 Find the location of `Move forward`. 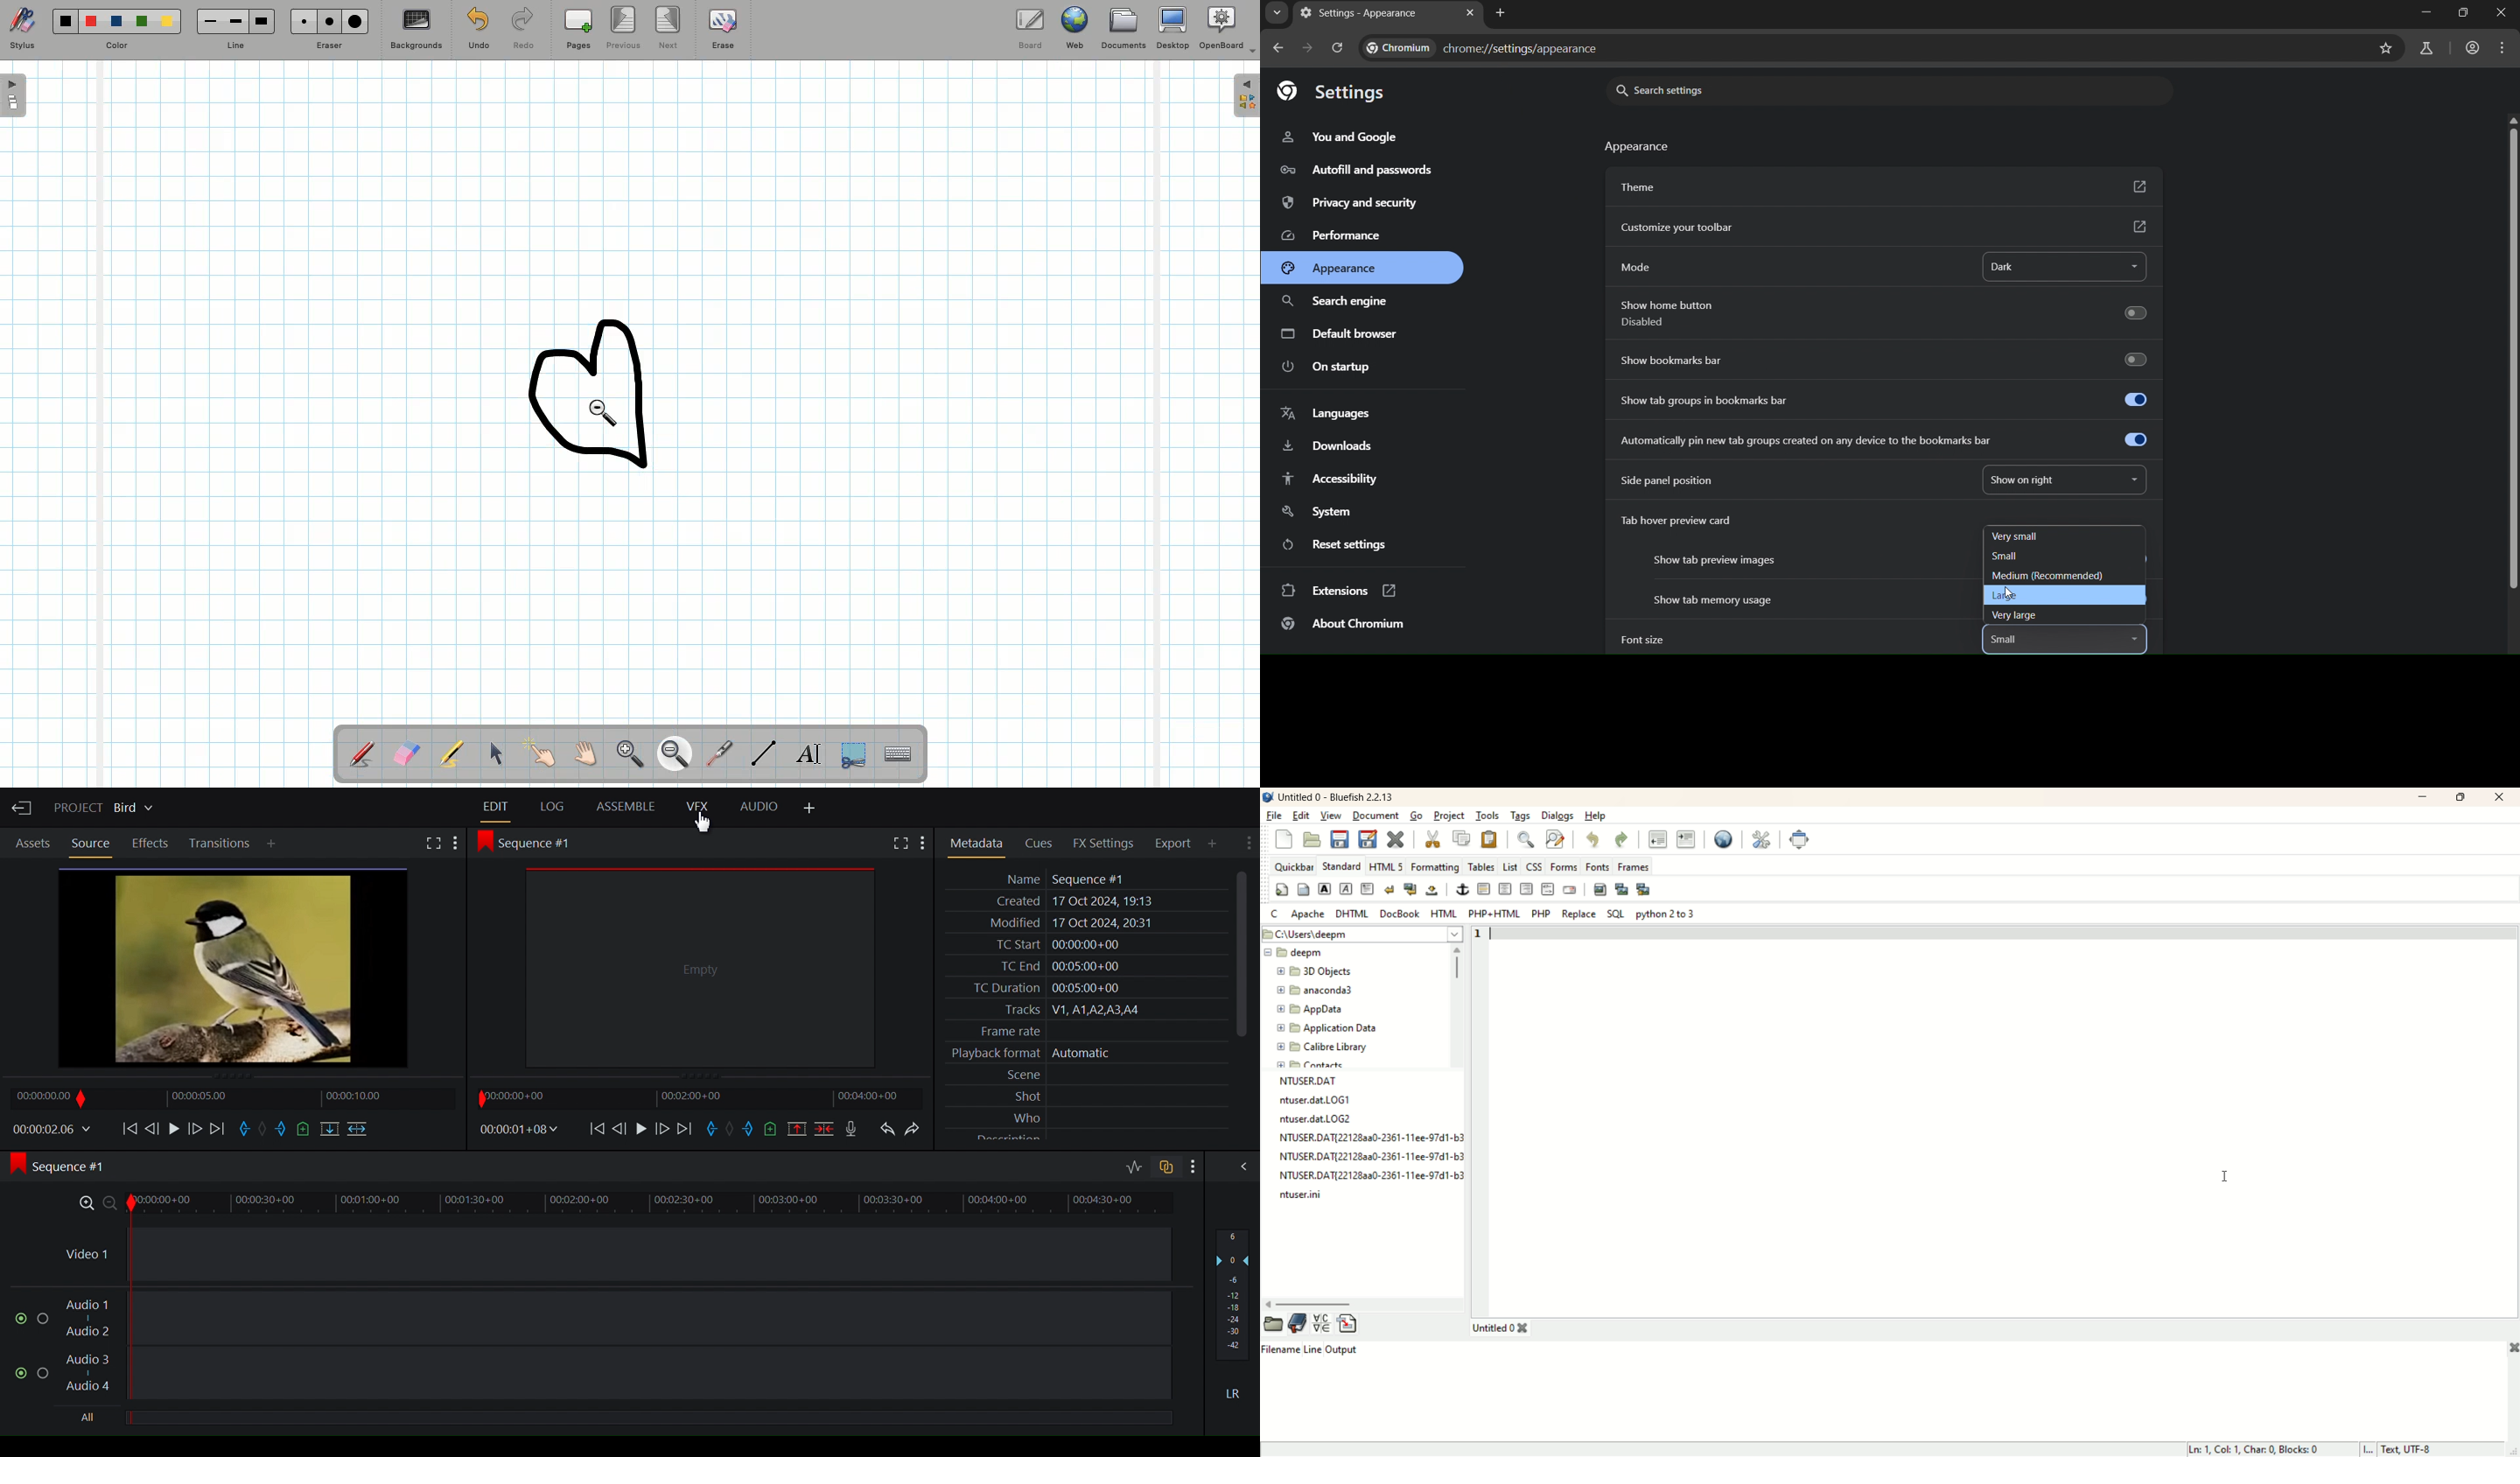

Move forward is located at coordinates (686, 1128).